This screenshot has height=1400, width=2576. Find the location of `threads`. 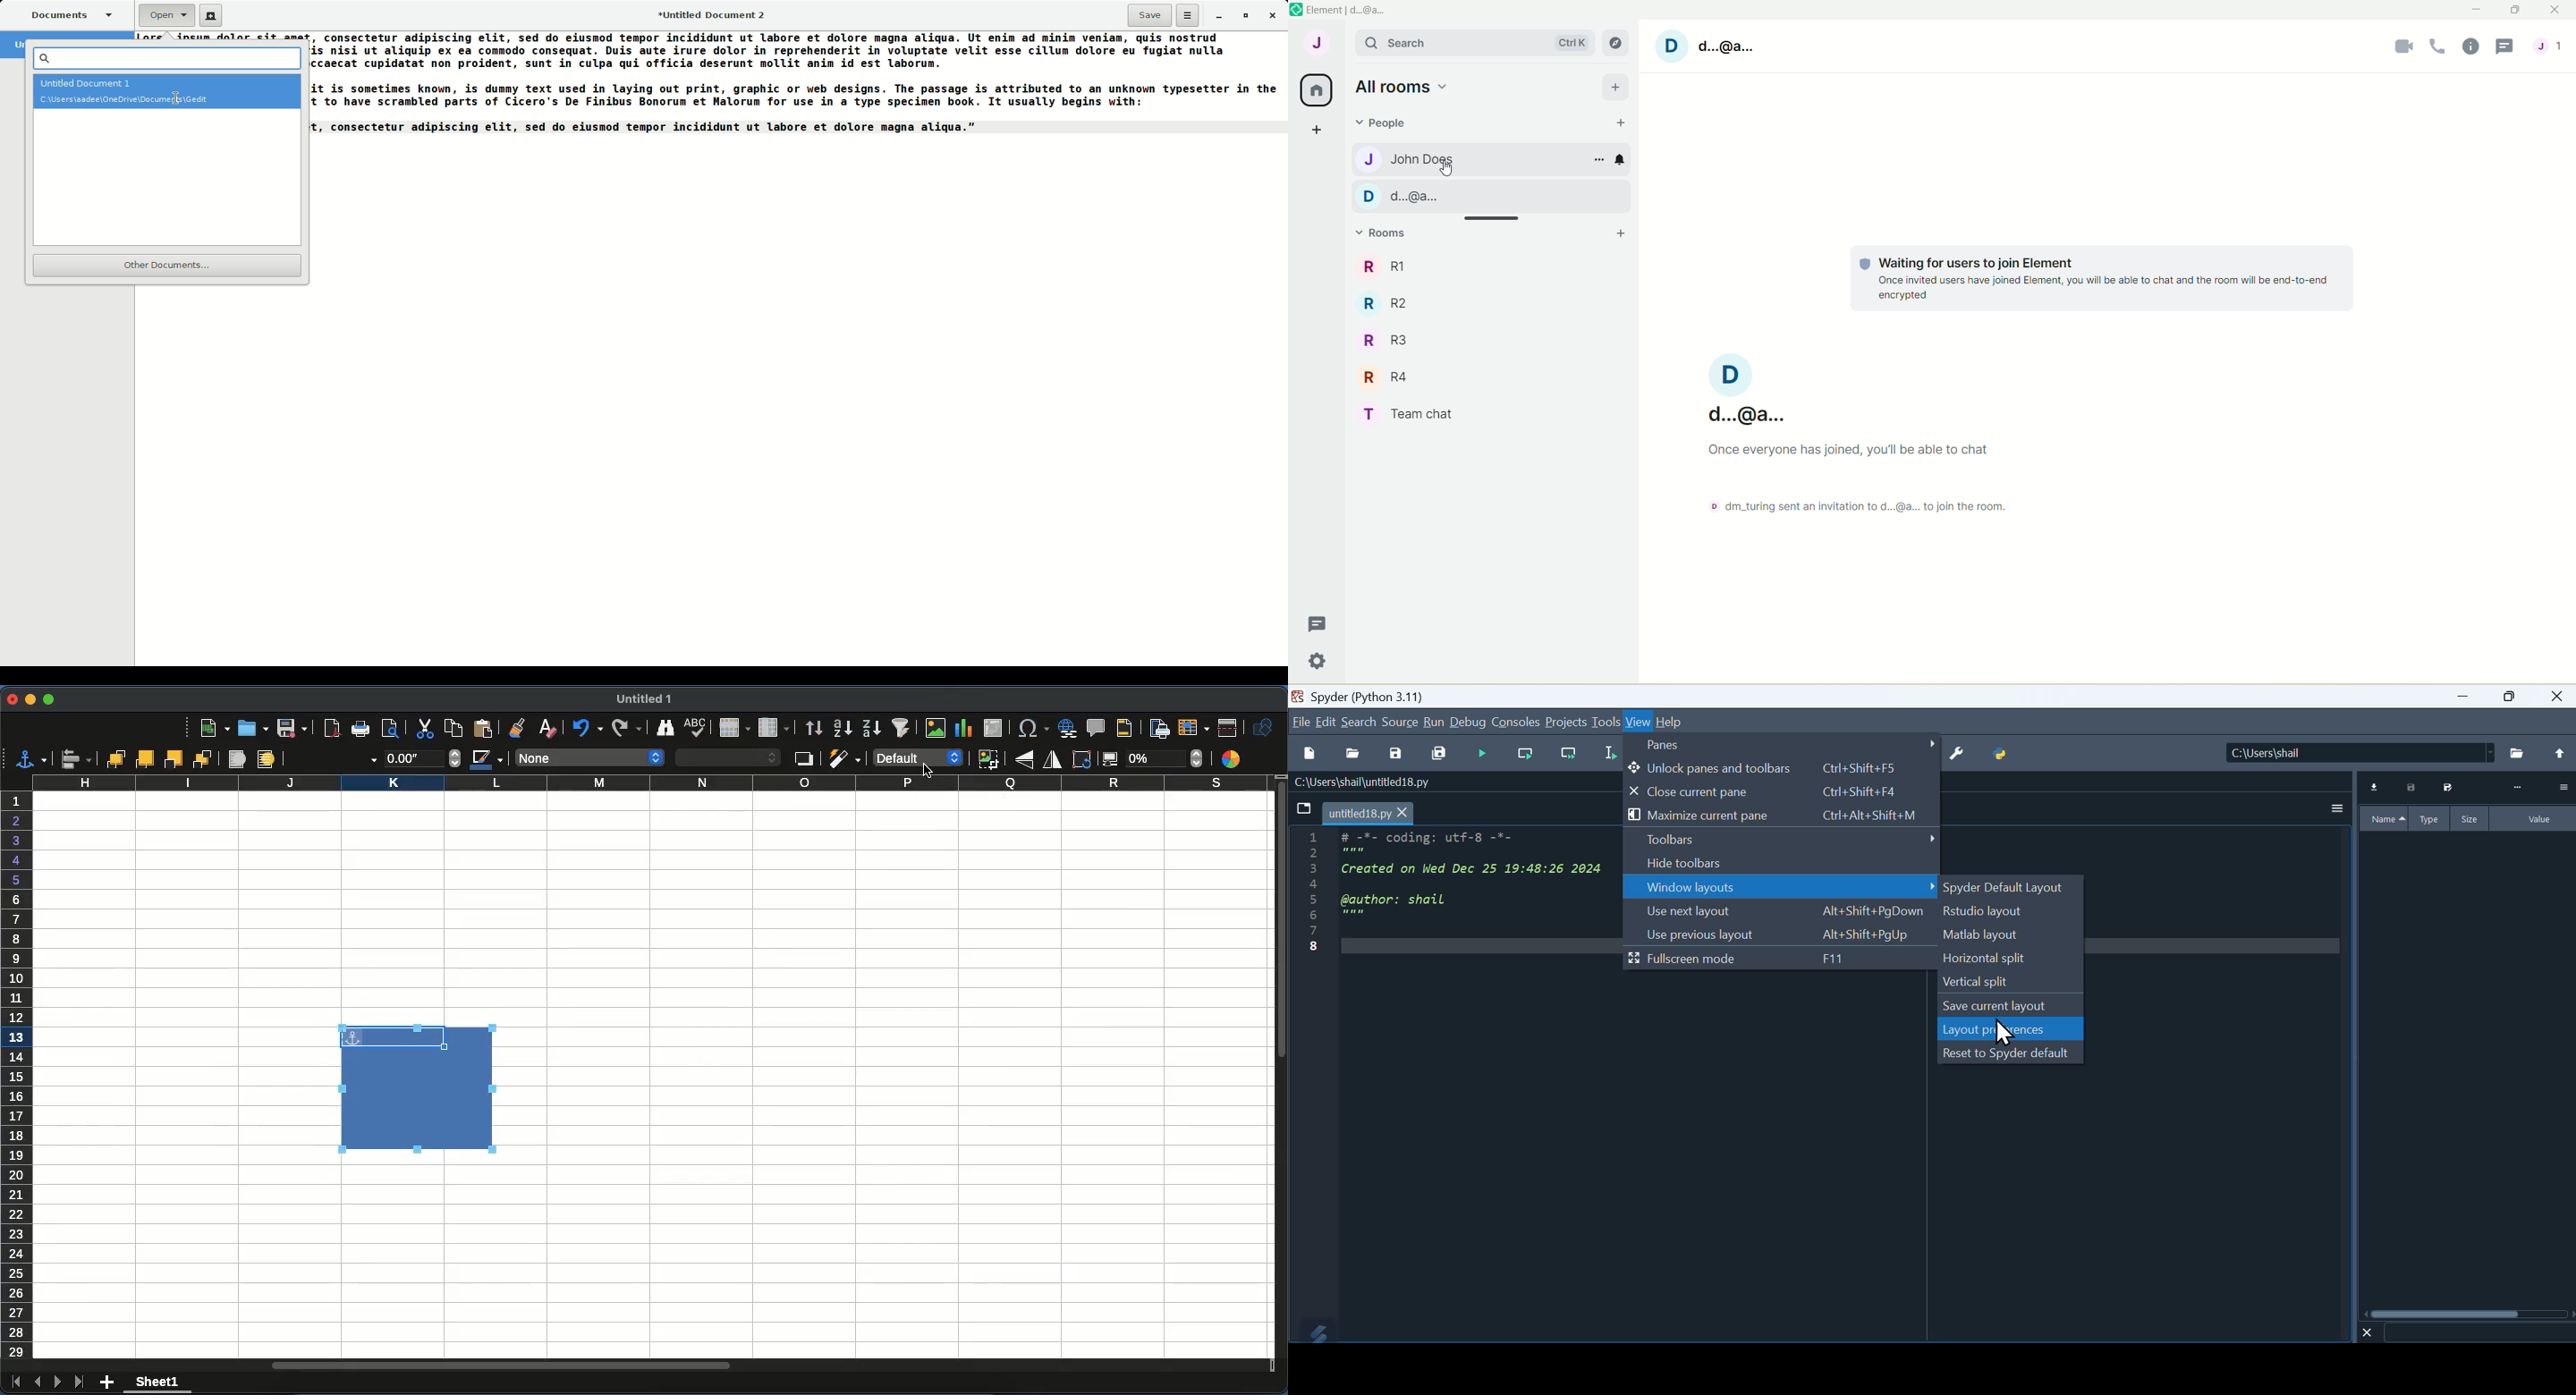

threads is located at coordinates (2507, 48).